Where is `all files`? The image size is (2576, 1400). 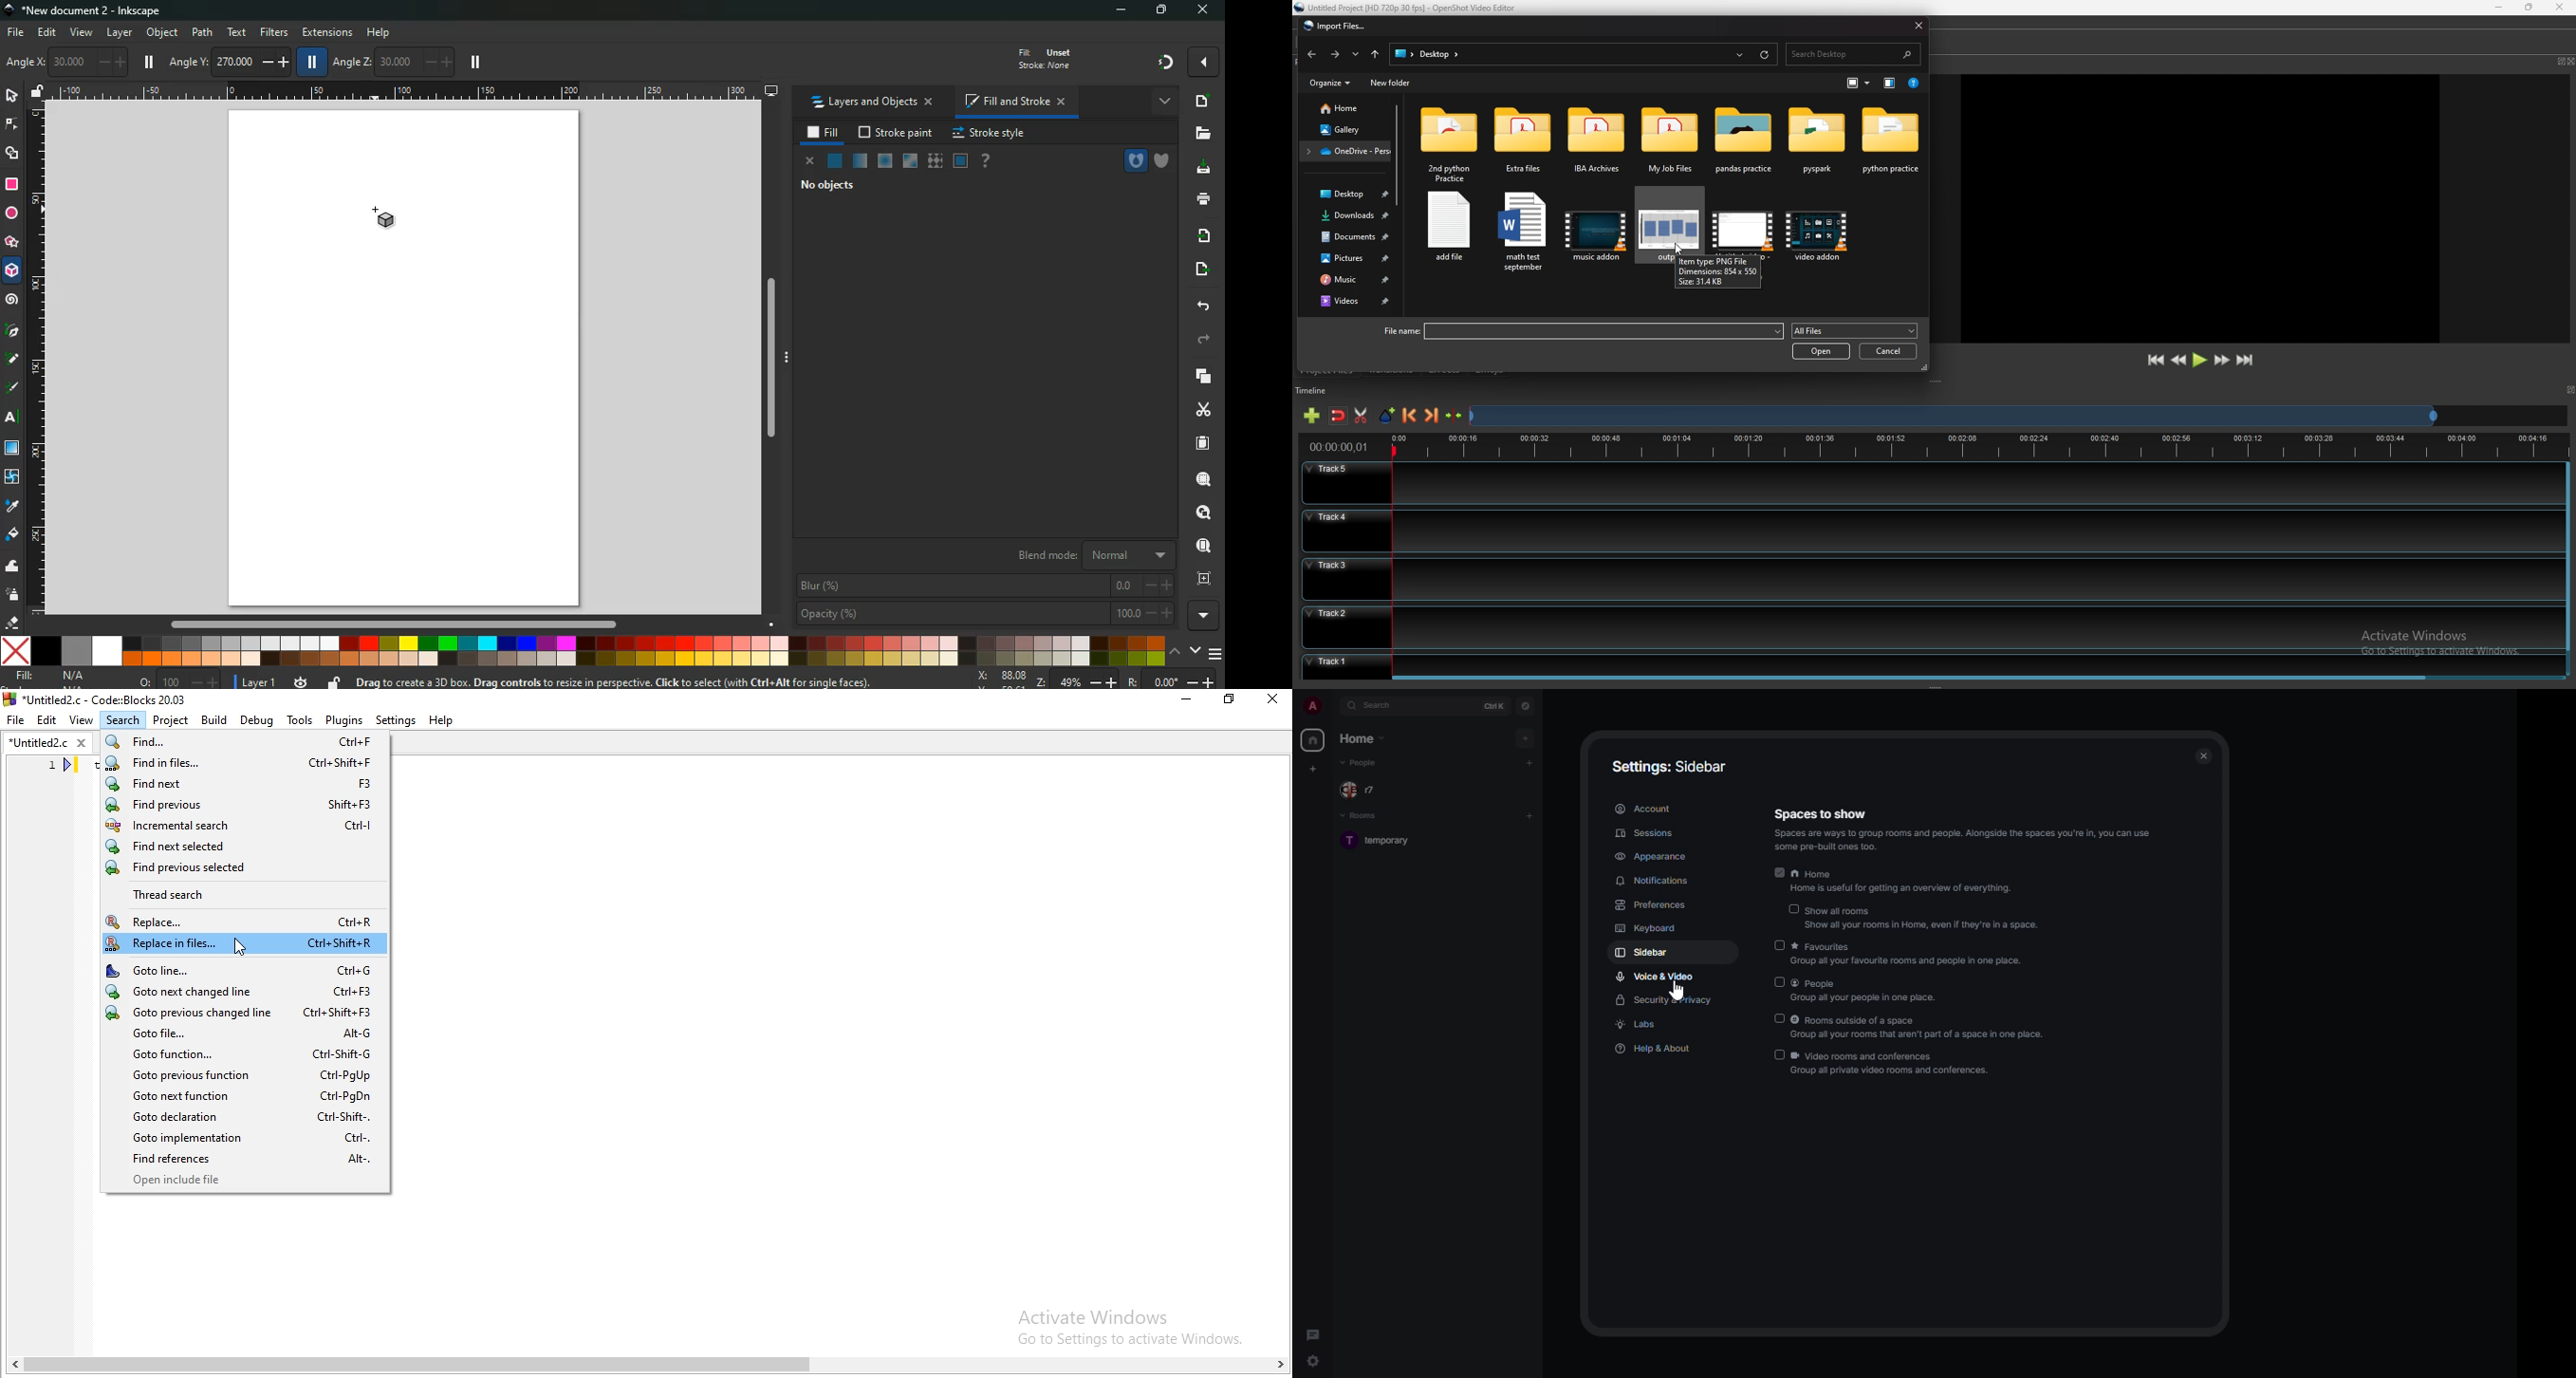 all files is located at coordinates (1855, 331).